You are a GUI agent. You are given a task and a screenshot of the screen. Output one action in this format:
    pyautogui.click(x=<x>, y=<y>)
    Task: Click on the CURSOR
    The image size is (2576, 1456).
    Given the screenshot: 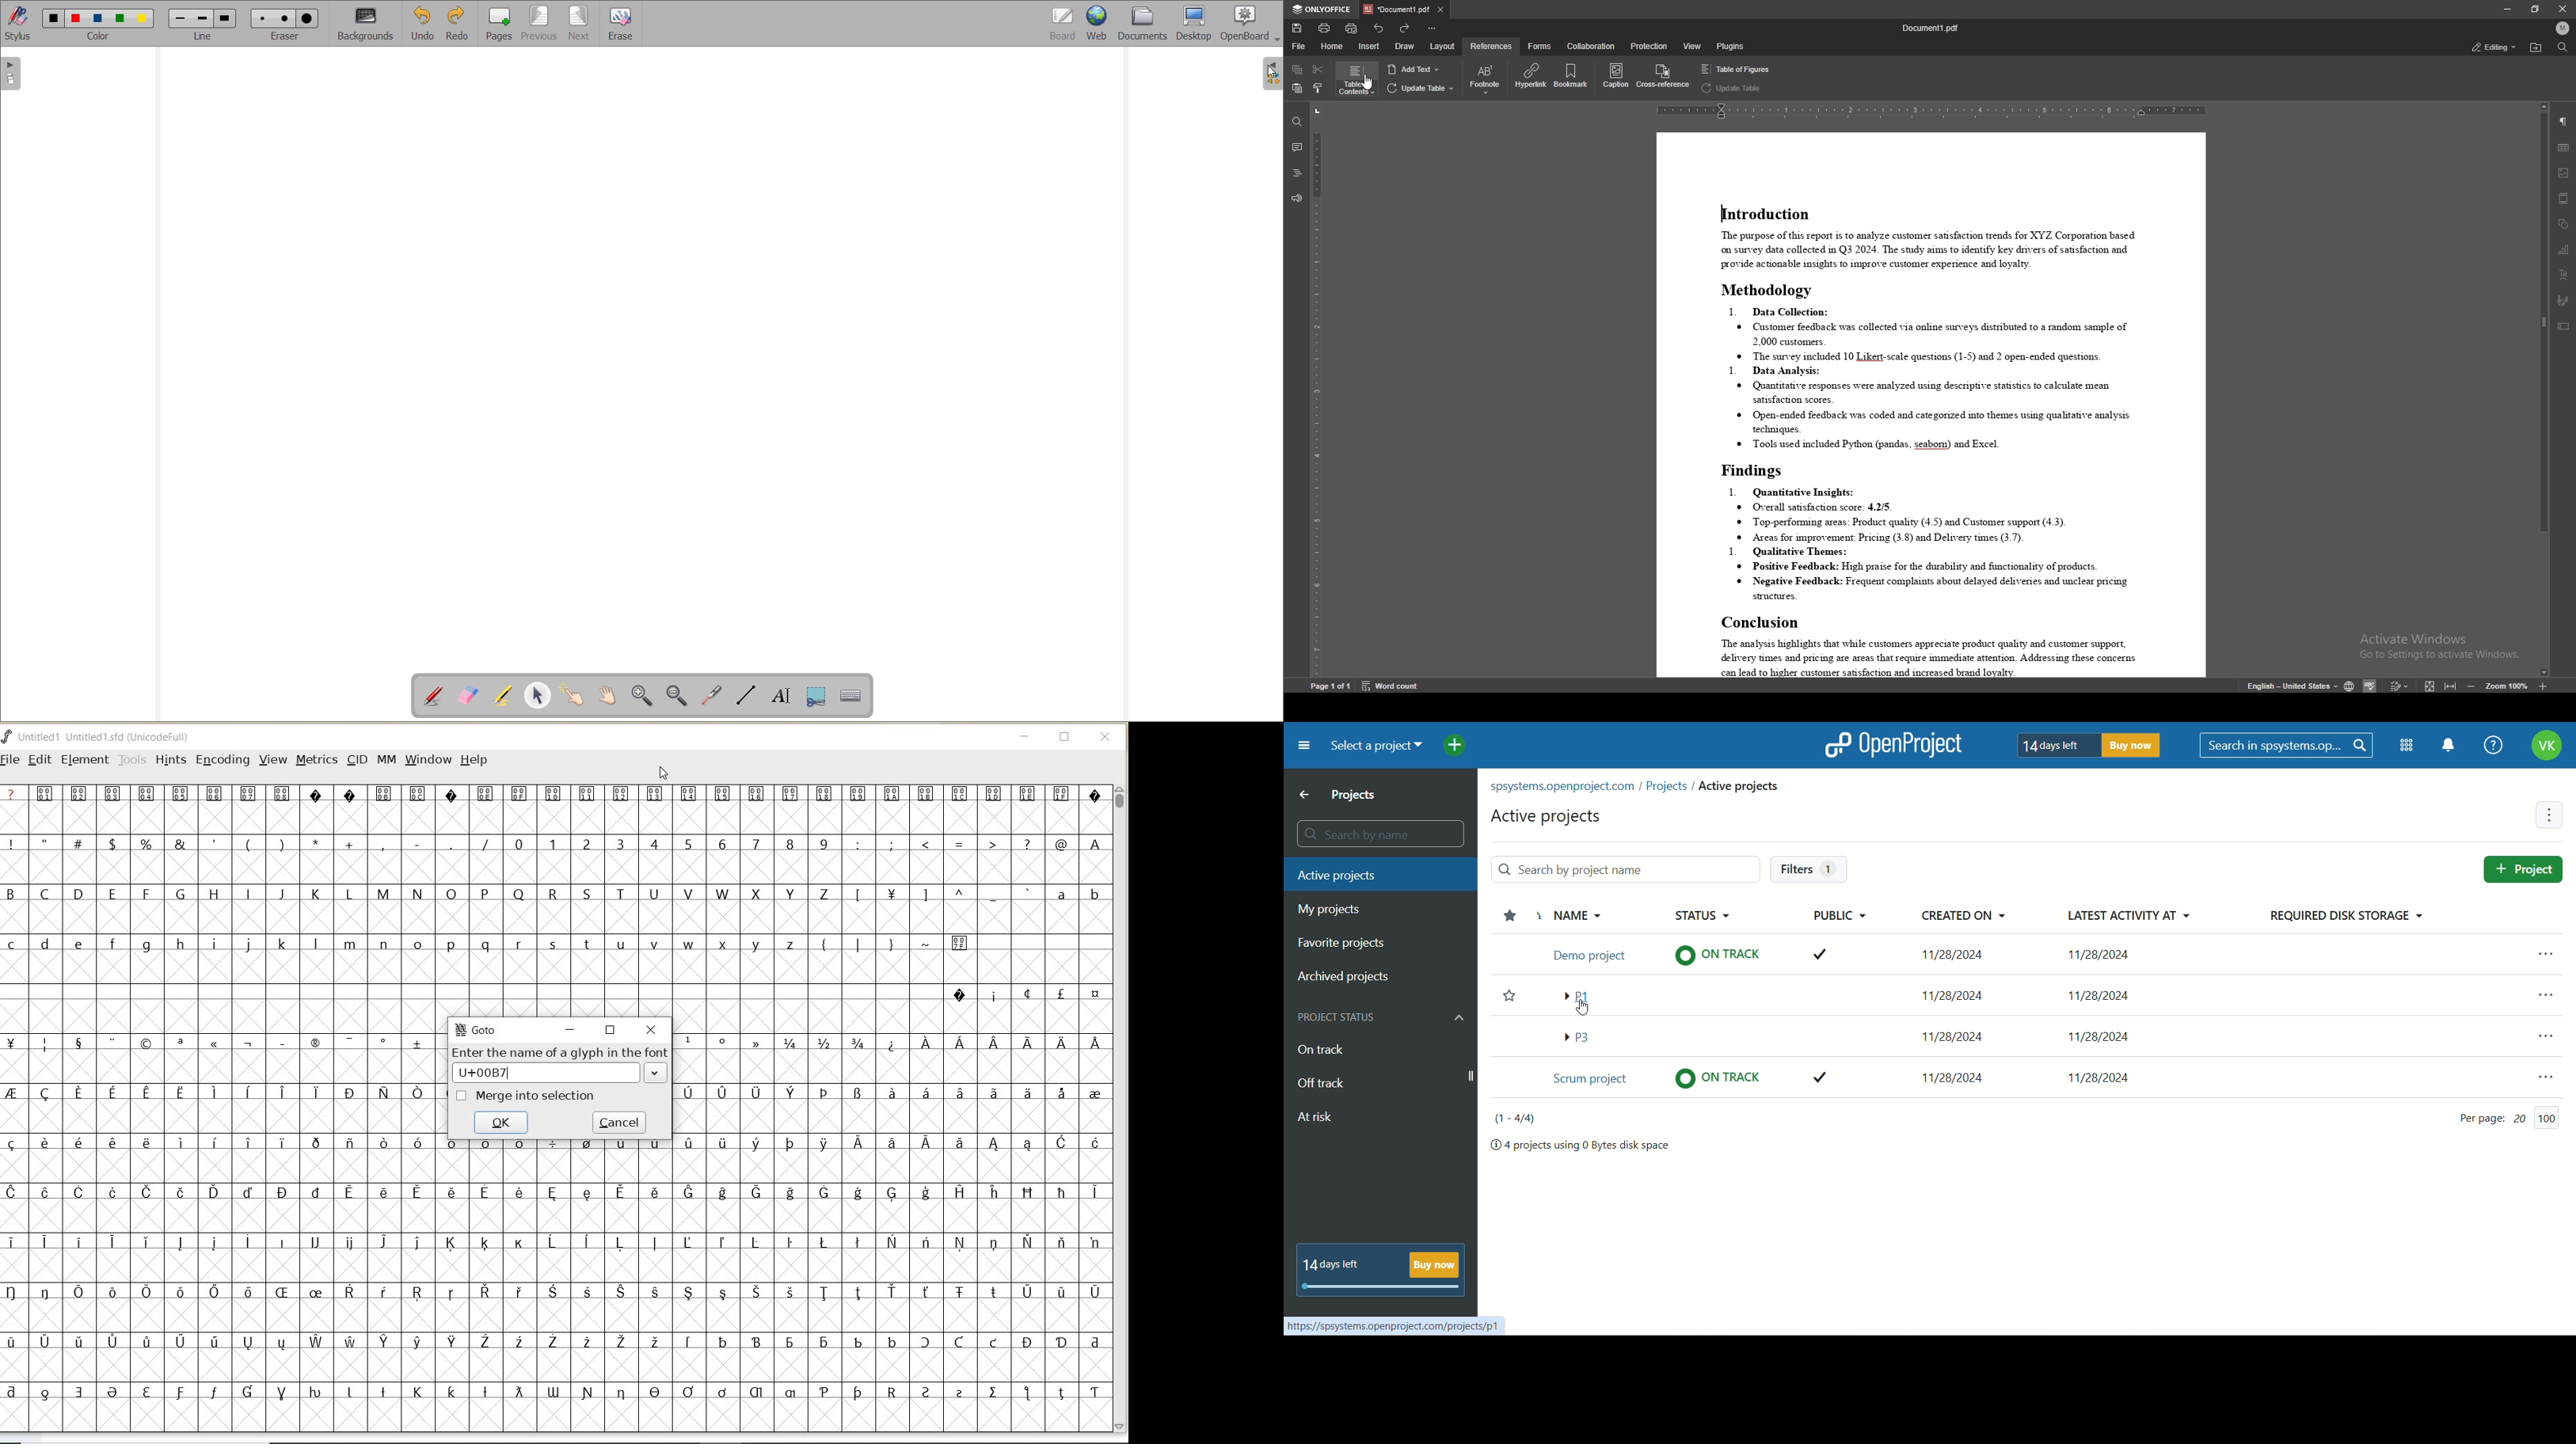 What is the action you would take?
    pyautogui.click(x=665, y=774)
    